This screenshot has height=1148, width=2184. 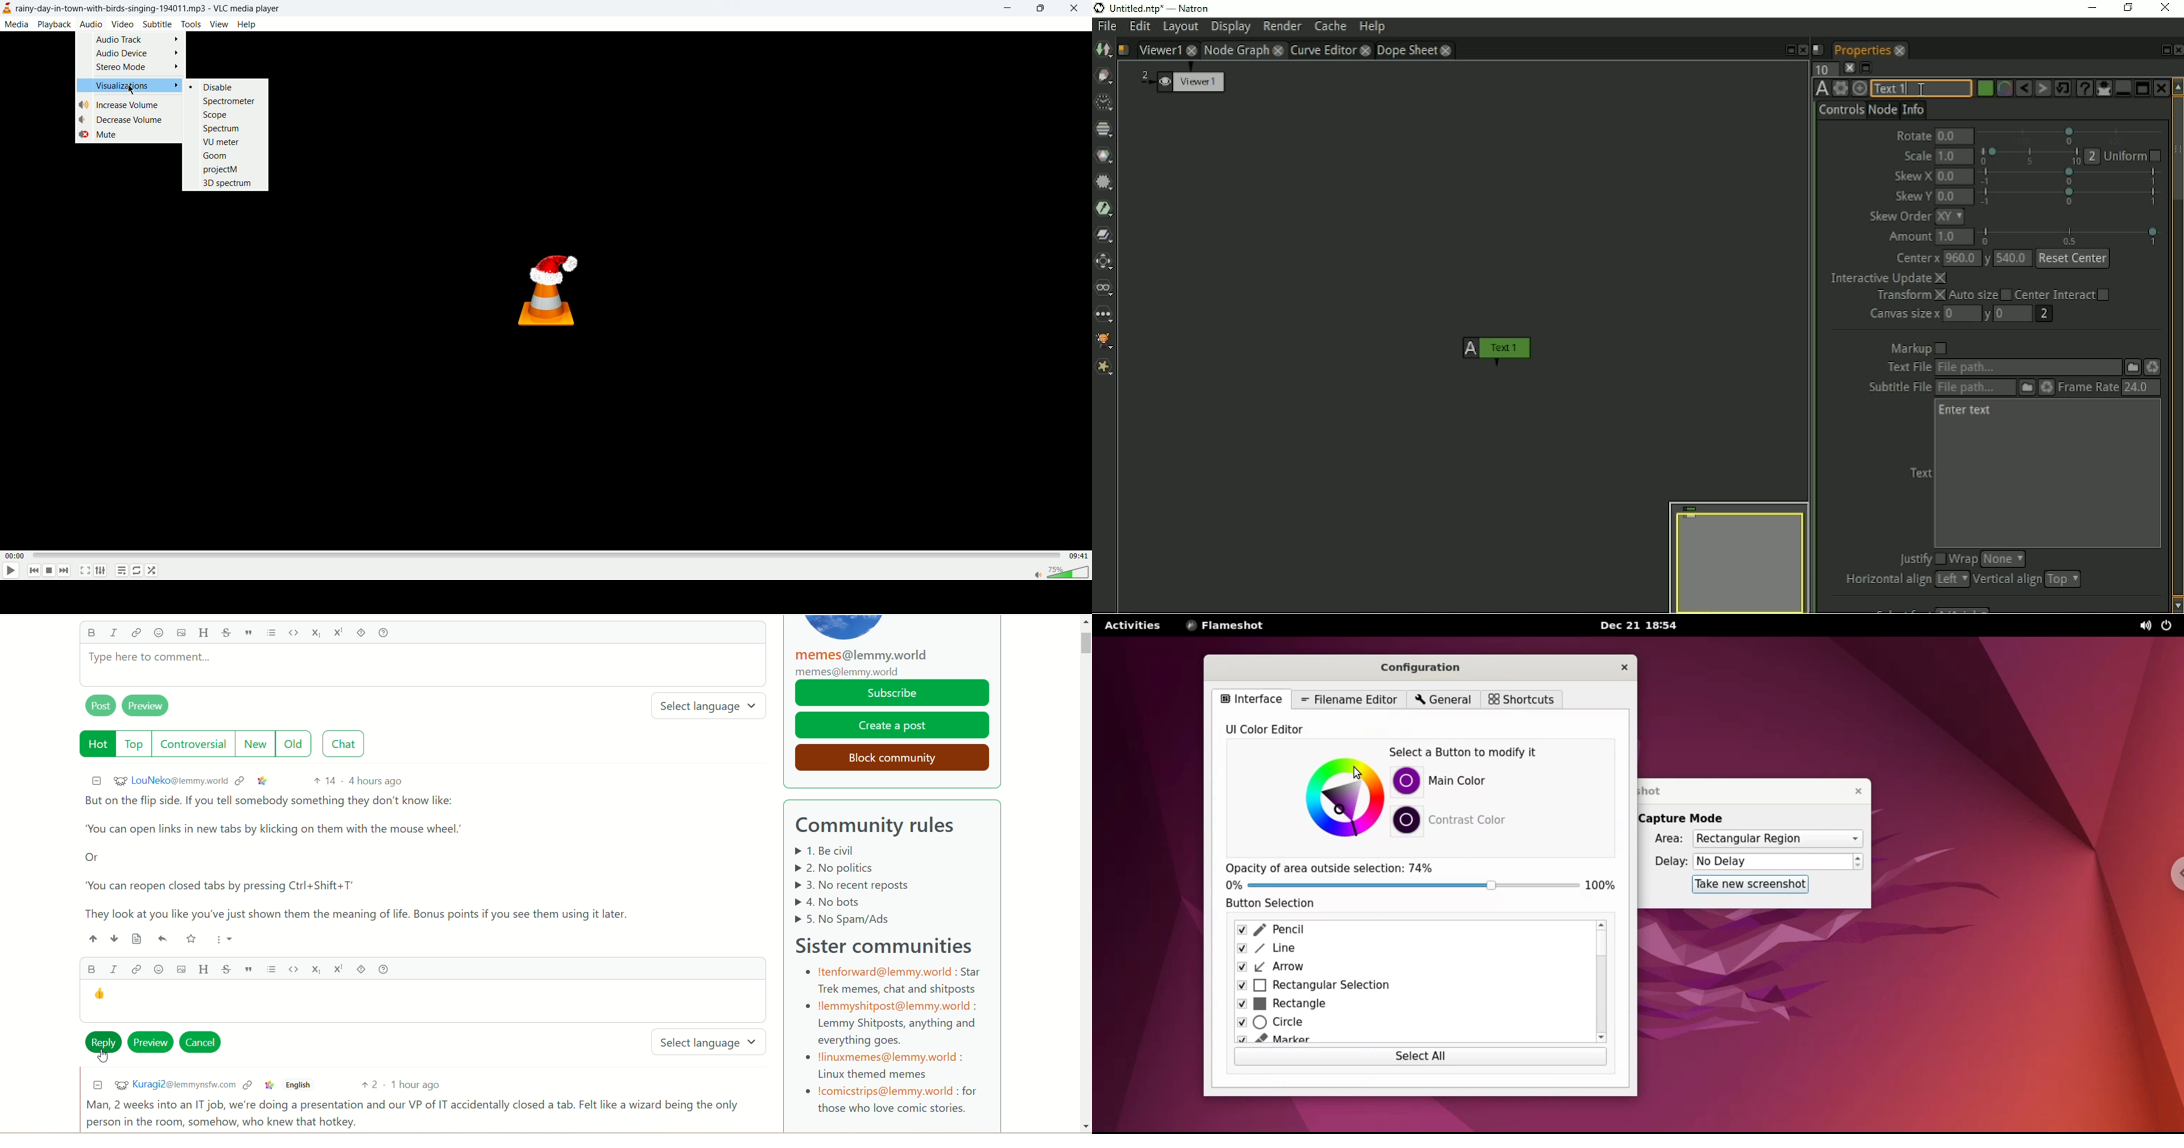 What do you see at coordinates (368, 857) in the screenshot?
I see `comment of LouNeko` at bounding box center [368, 857].